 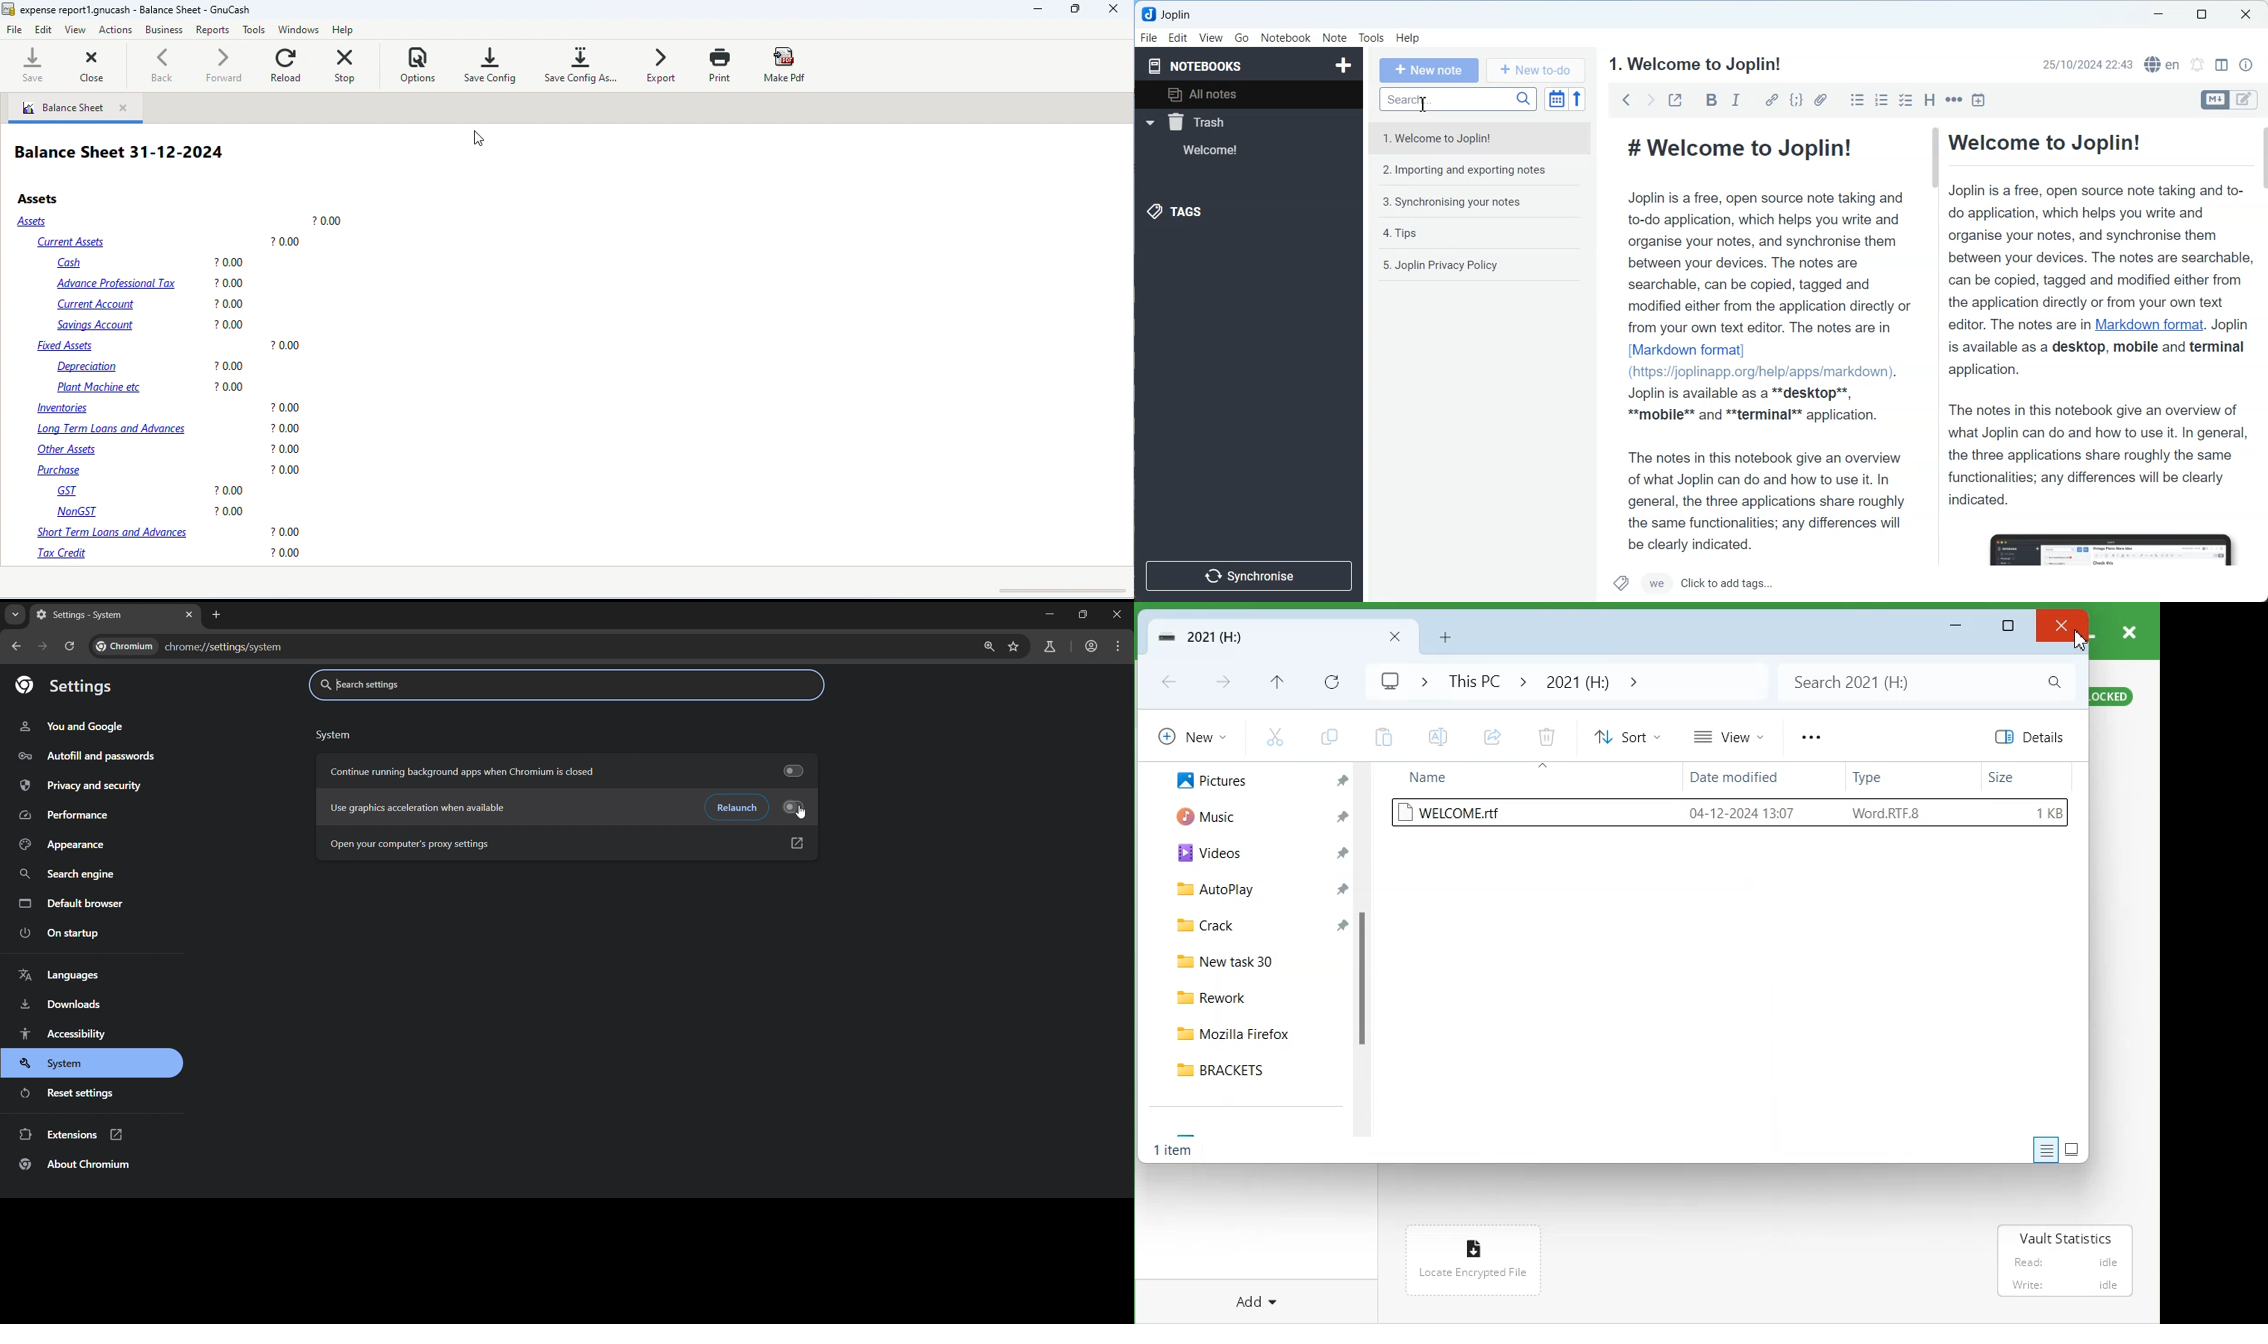 What do you see at coordinates (1770, 100) in the screenshot?
I see `Hyperlink` at bounding box center [1770, 100].